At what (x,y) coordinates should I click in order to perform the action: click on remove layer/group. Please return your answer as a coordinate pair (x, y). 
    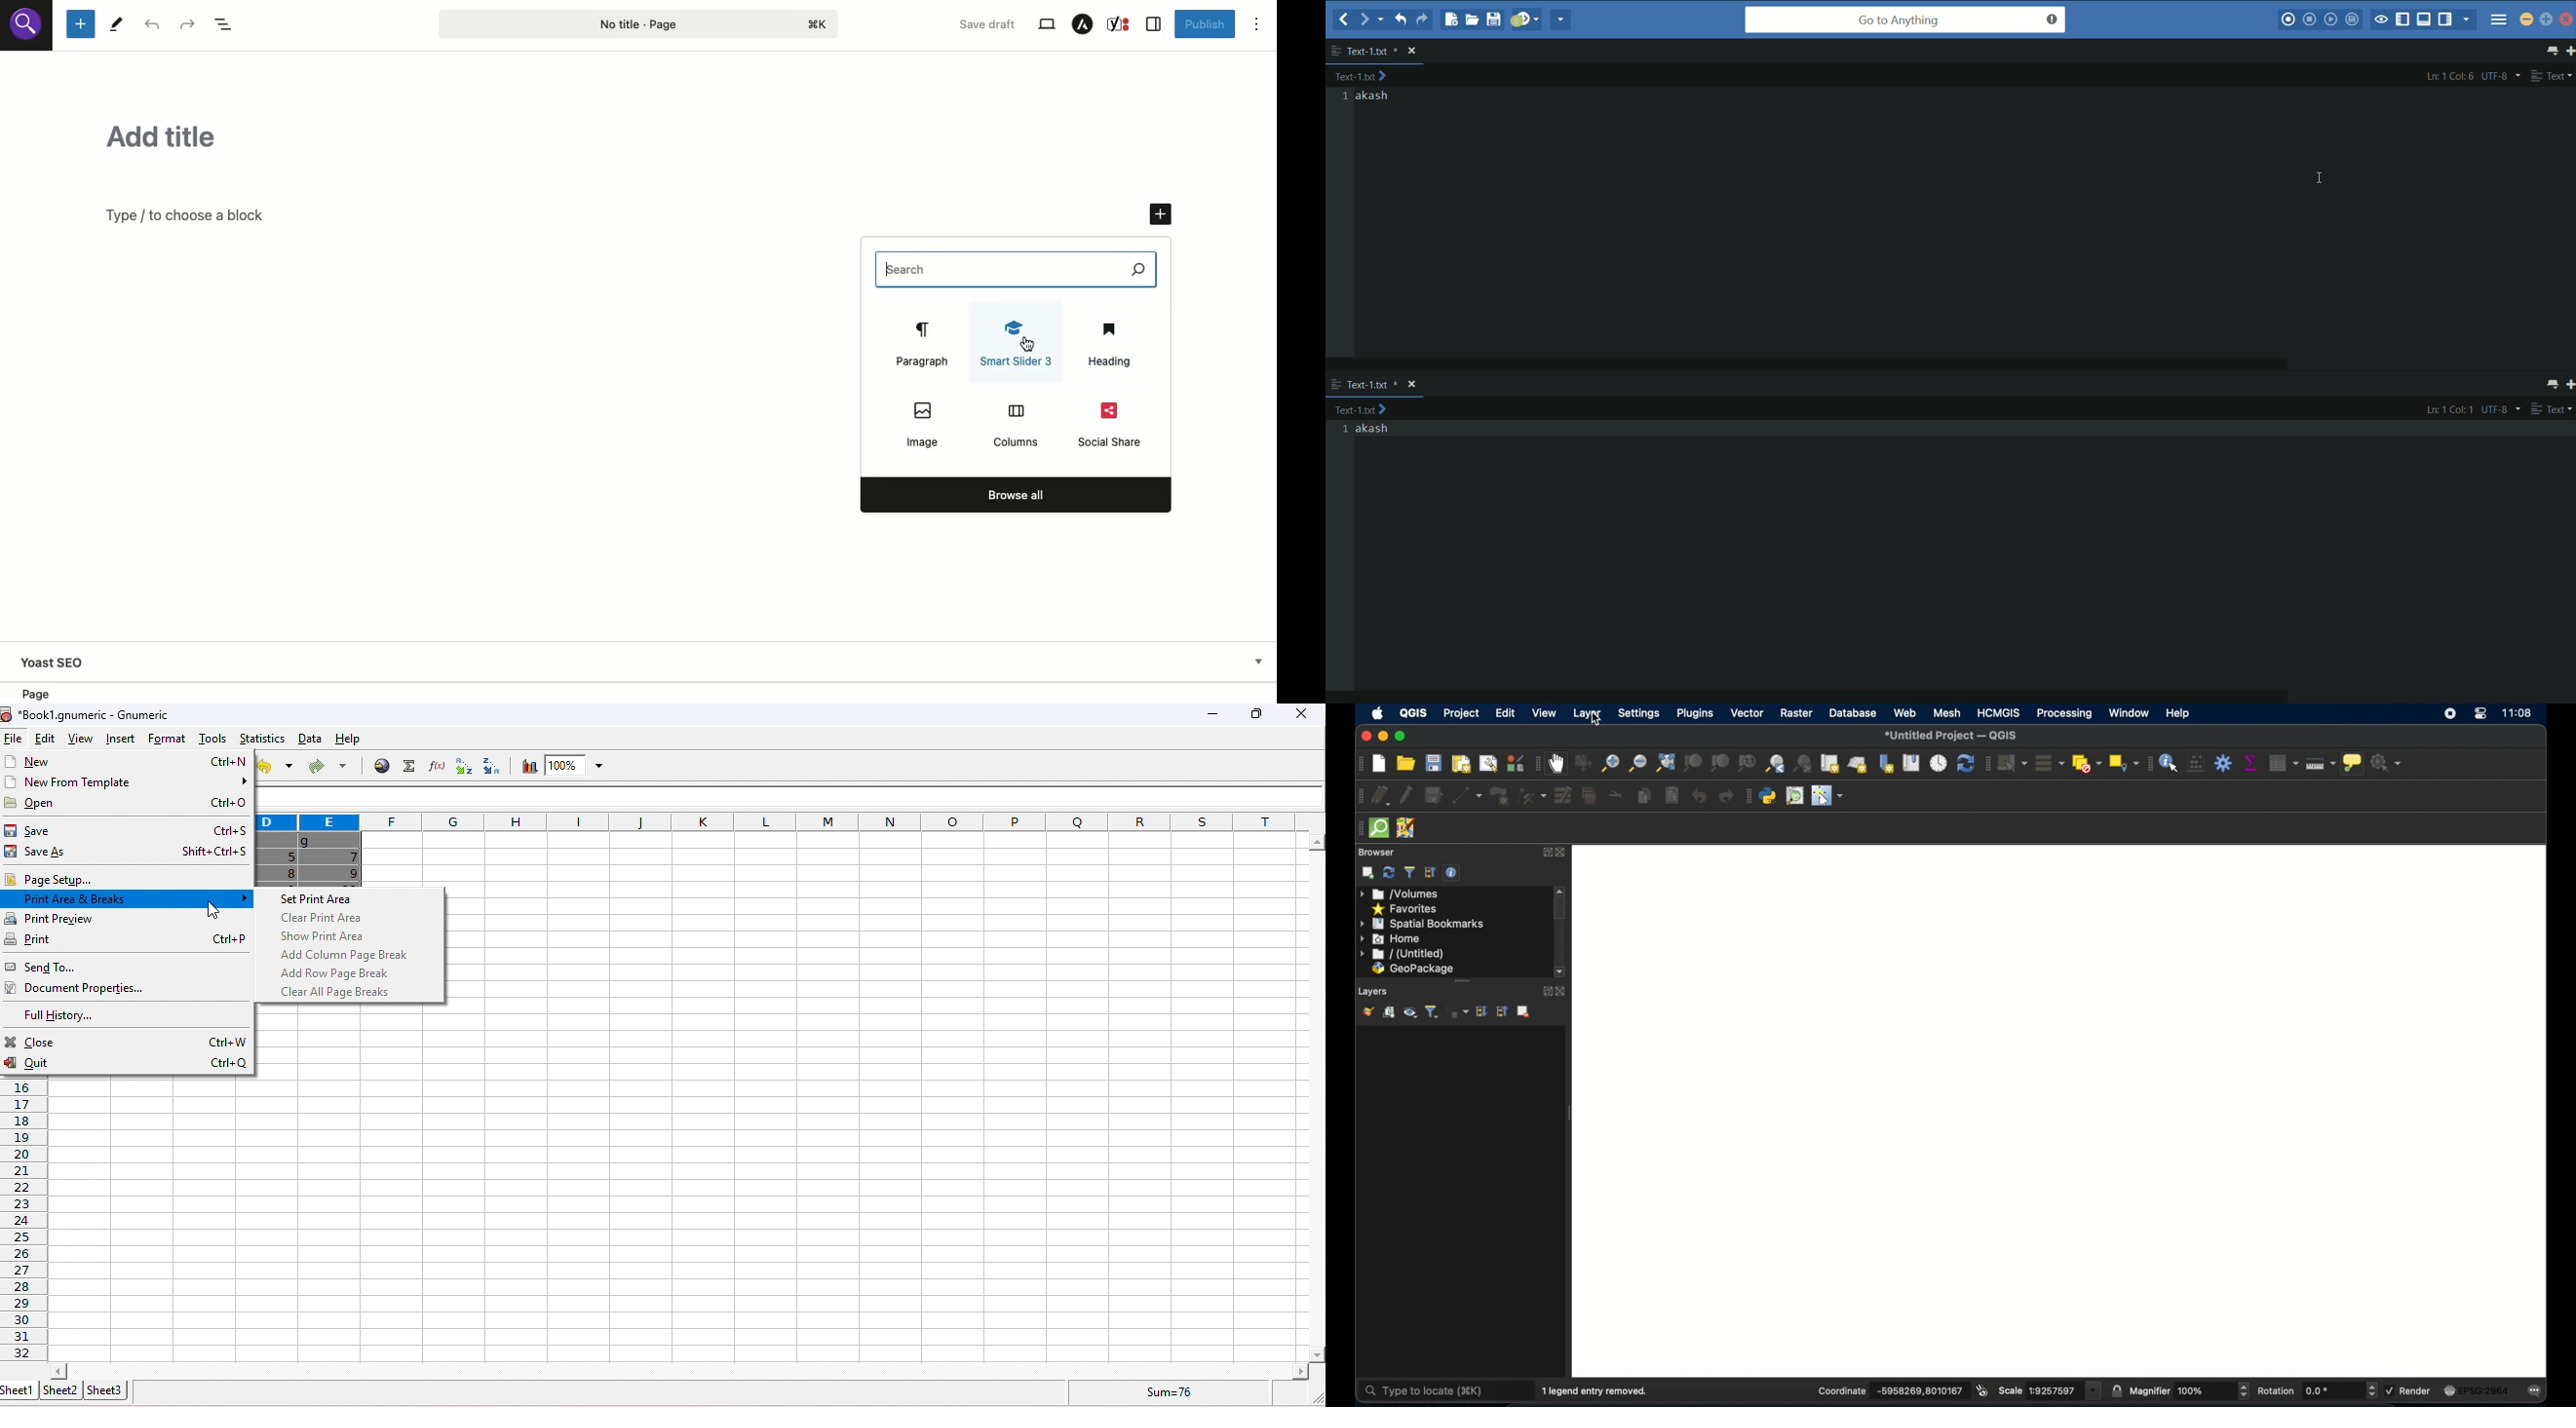
    Looking at the image, I should click on (1526, 1012).